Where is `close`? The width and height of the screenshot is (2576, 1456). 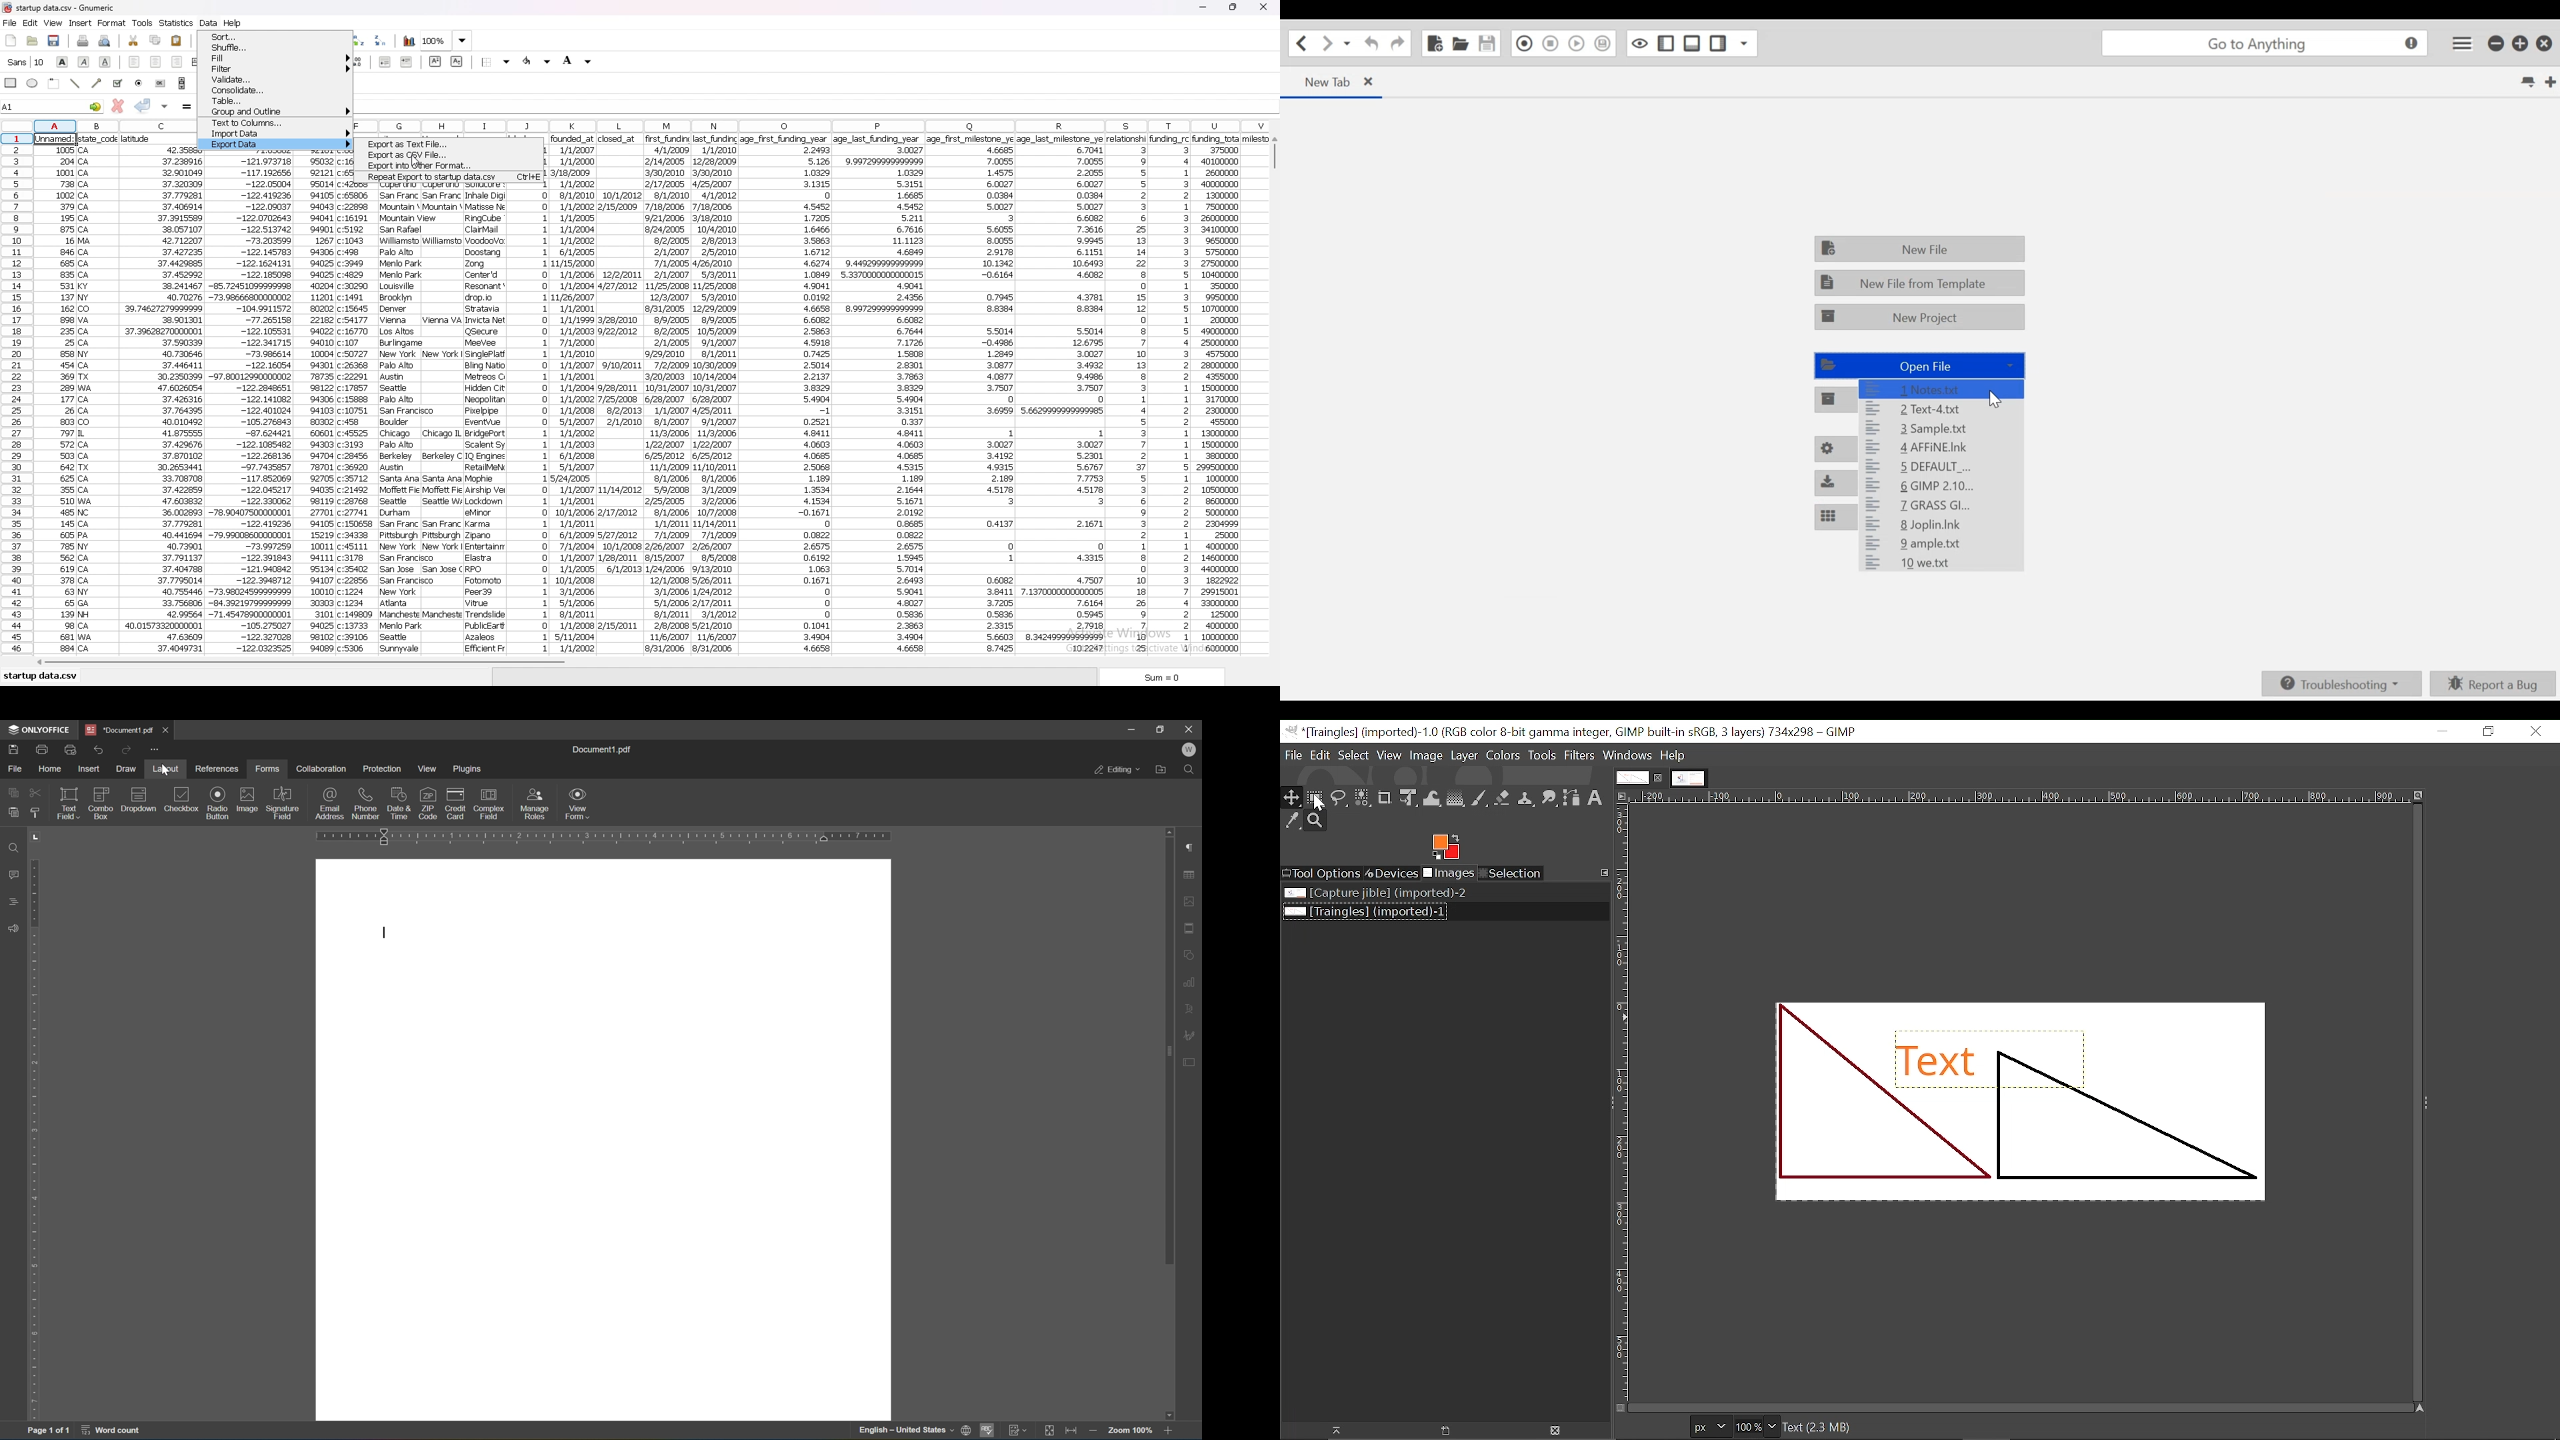 close is located at coordinates (169, 728).